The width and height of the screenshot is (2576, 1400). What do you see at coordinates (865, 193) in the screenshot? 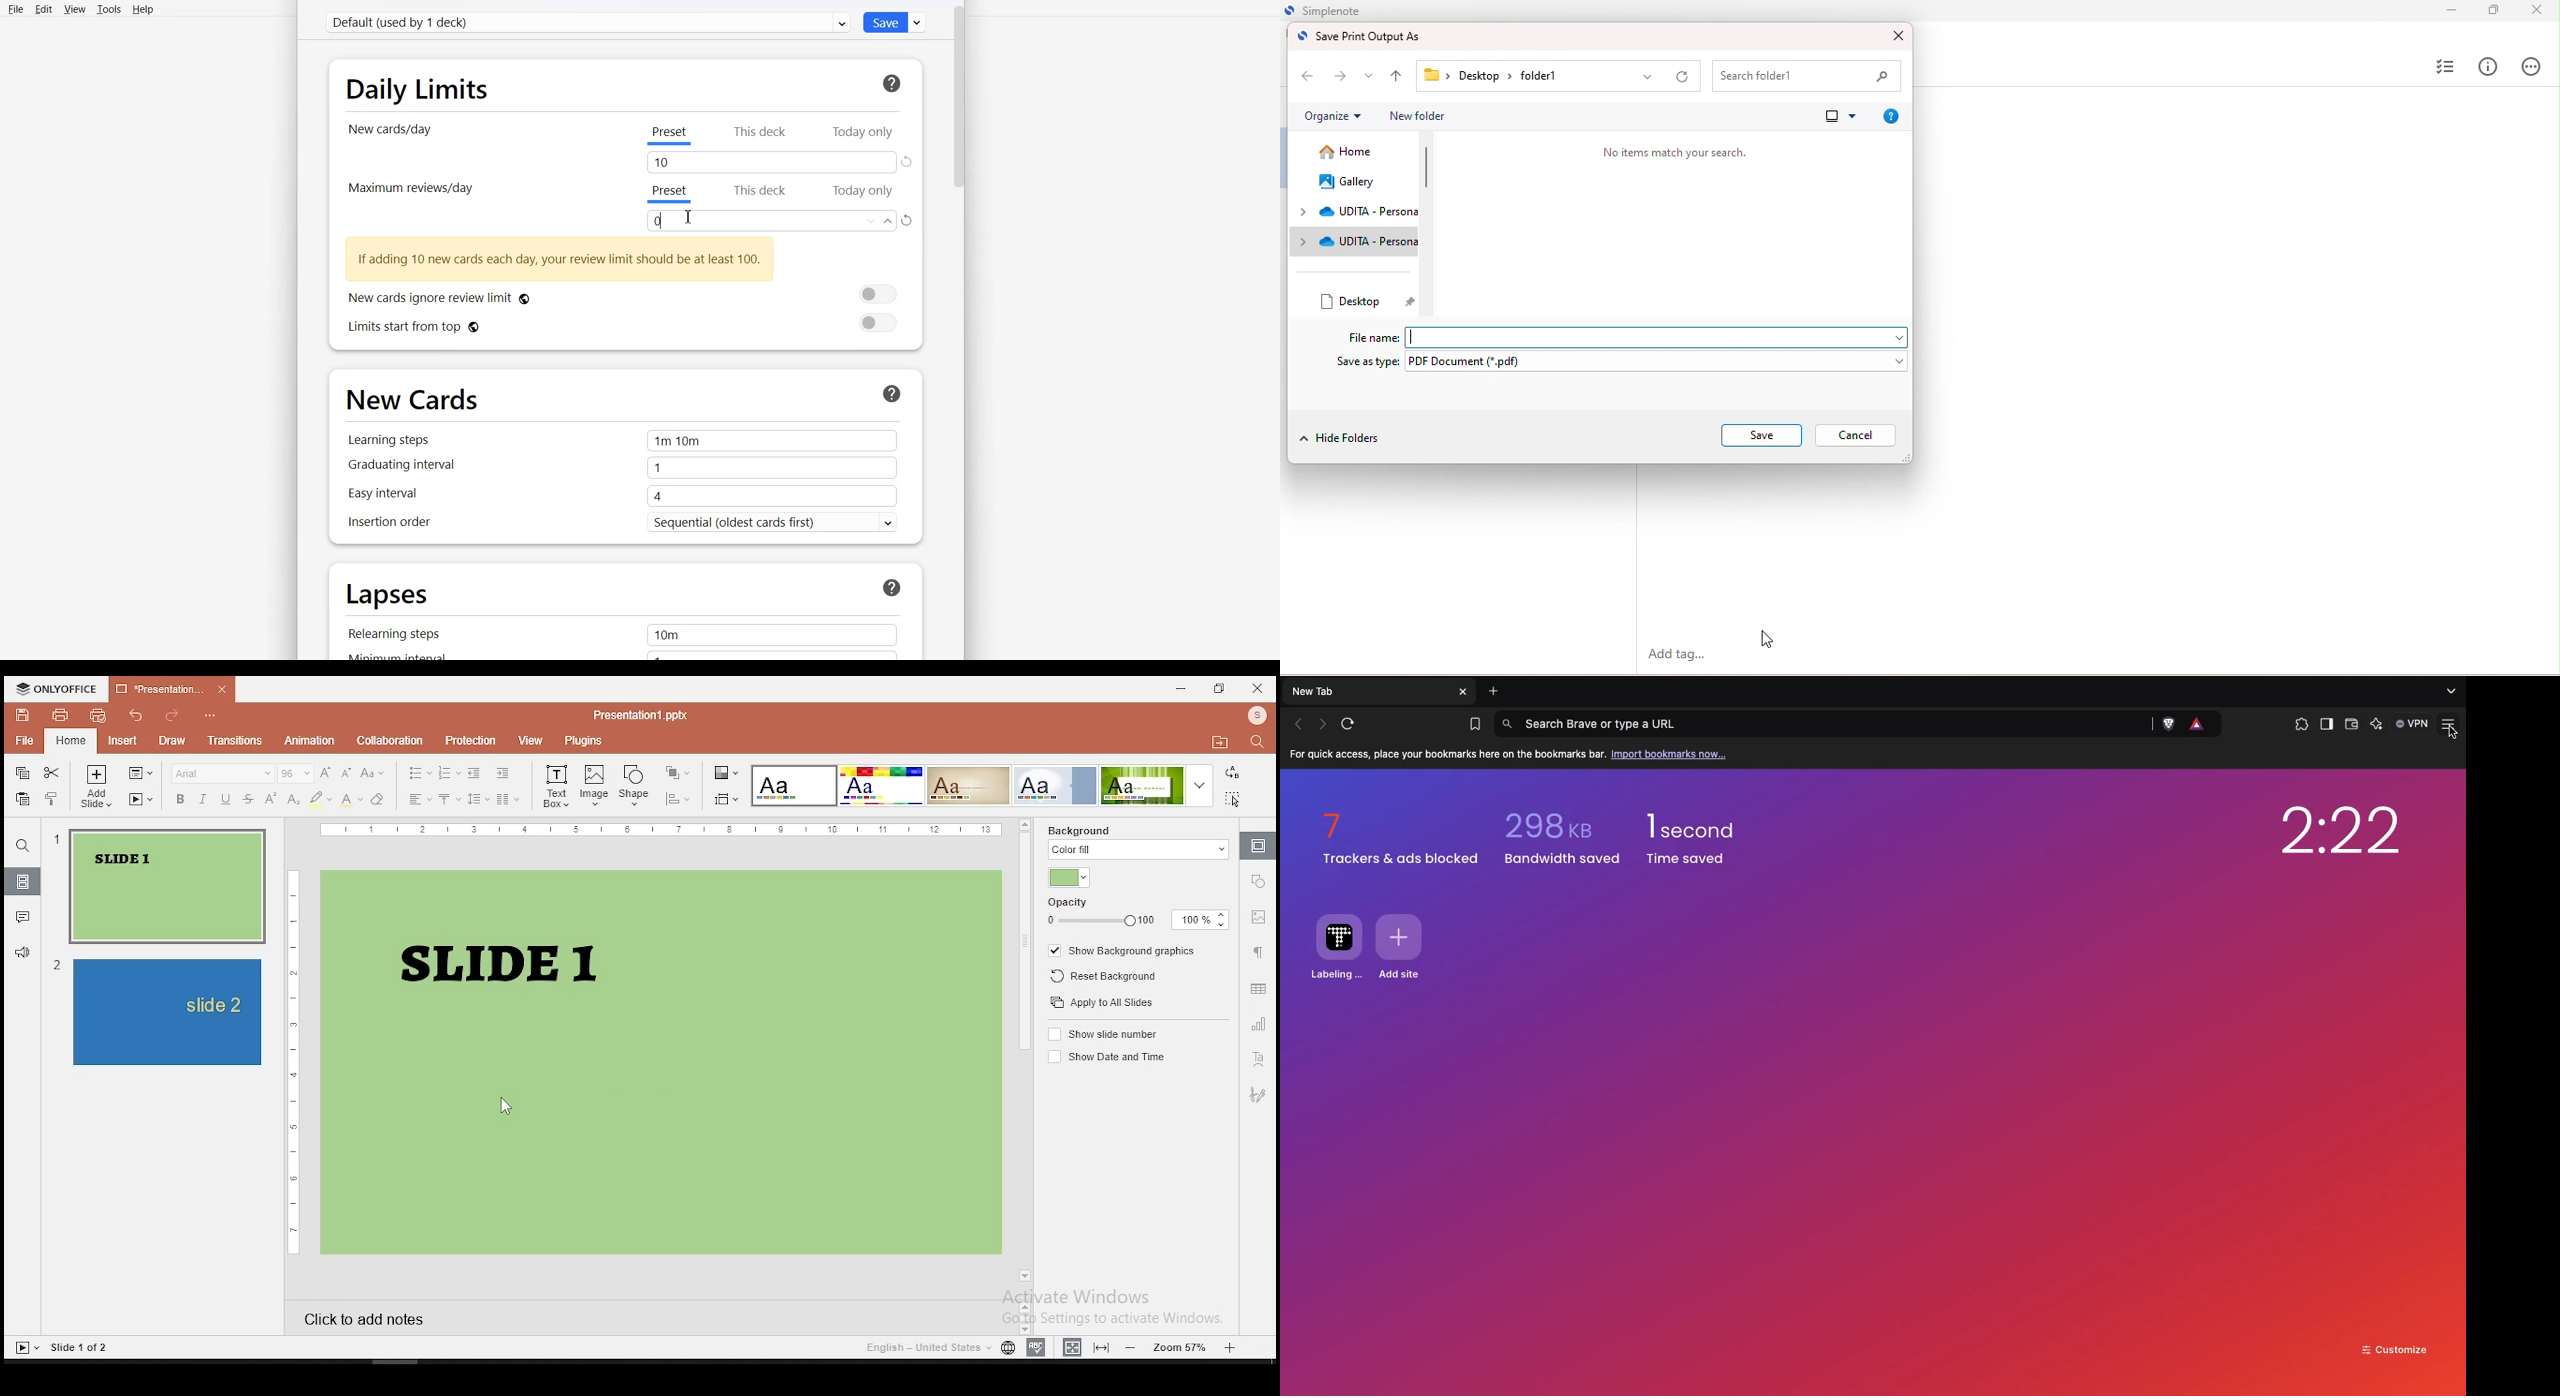
I see `Today Only` at bounding box center [865, 193].